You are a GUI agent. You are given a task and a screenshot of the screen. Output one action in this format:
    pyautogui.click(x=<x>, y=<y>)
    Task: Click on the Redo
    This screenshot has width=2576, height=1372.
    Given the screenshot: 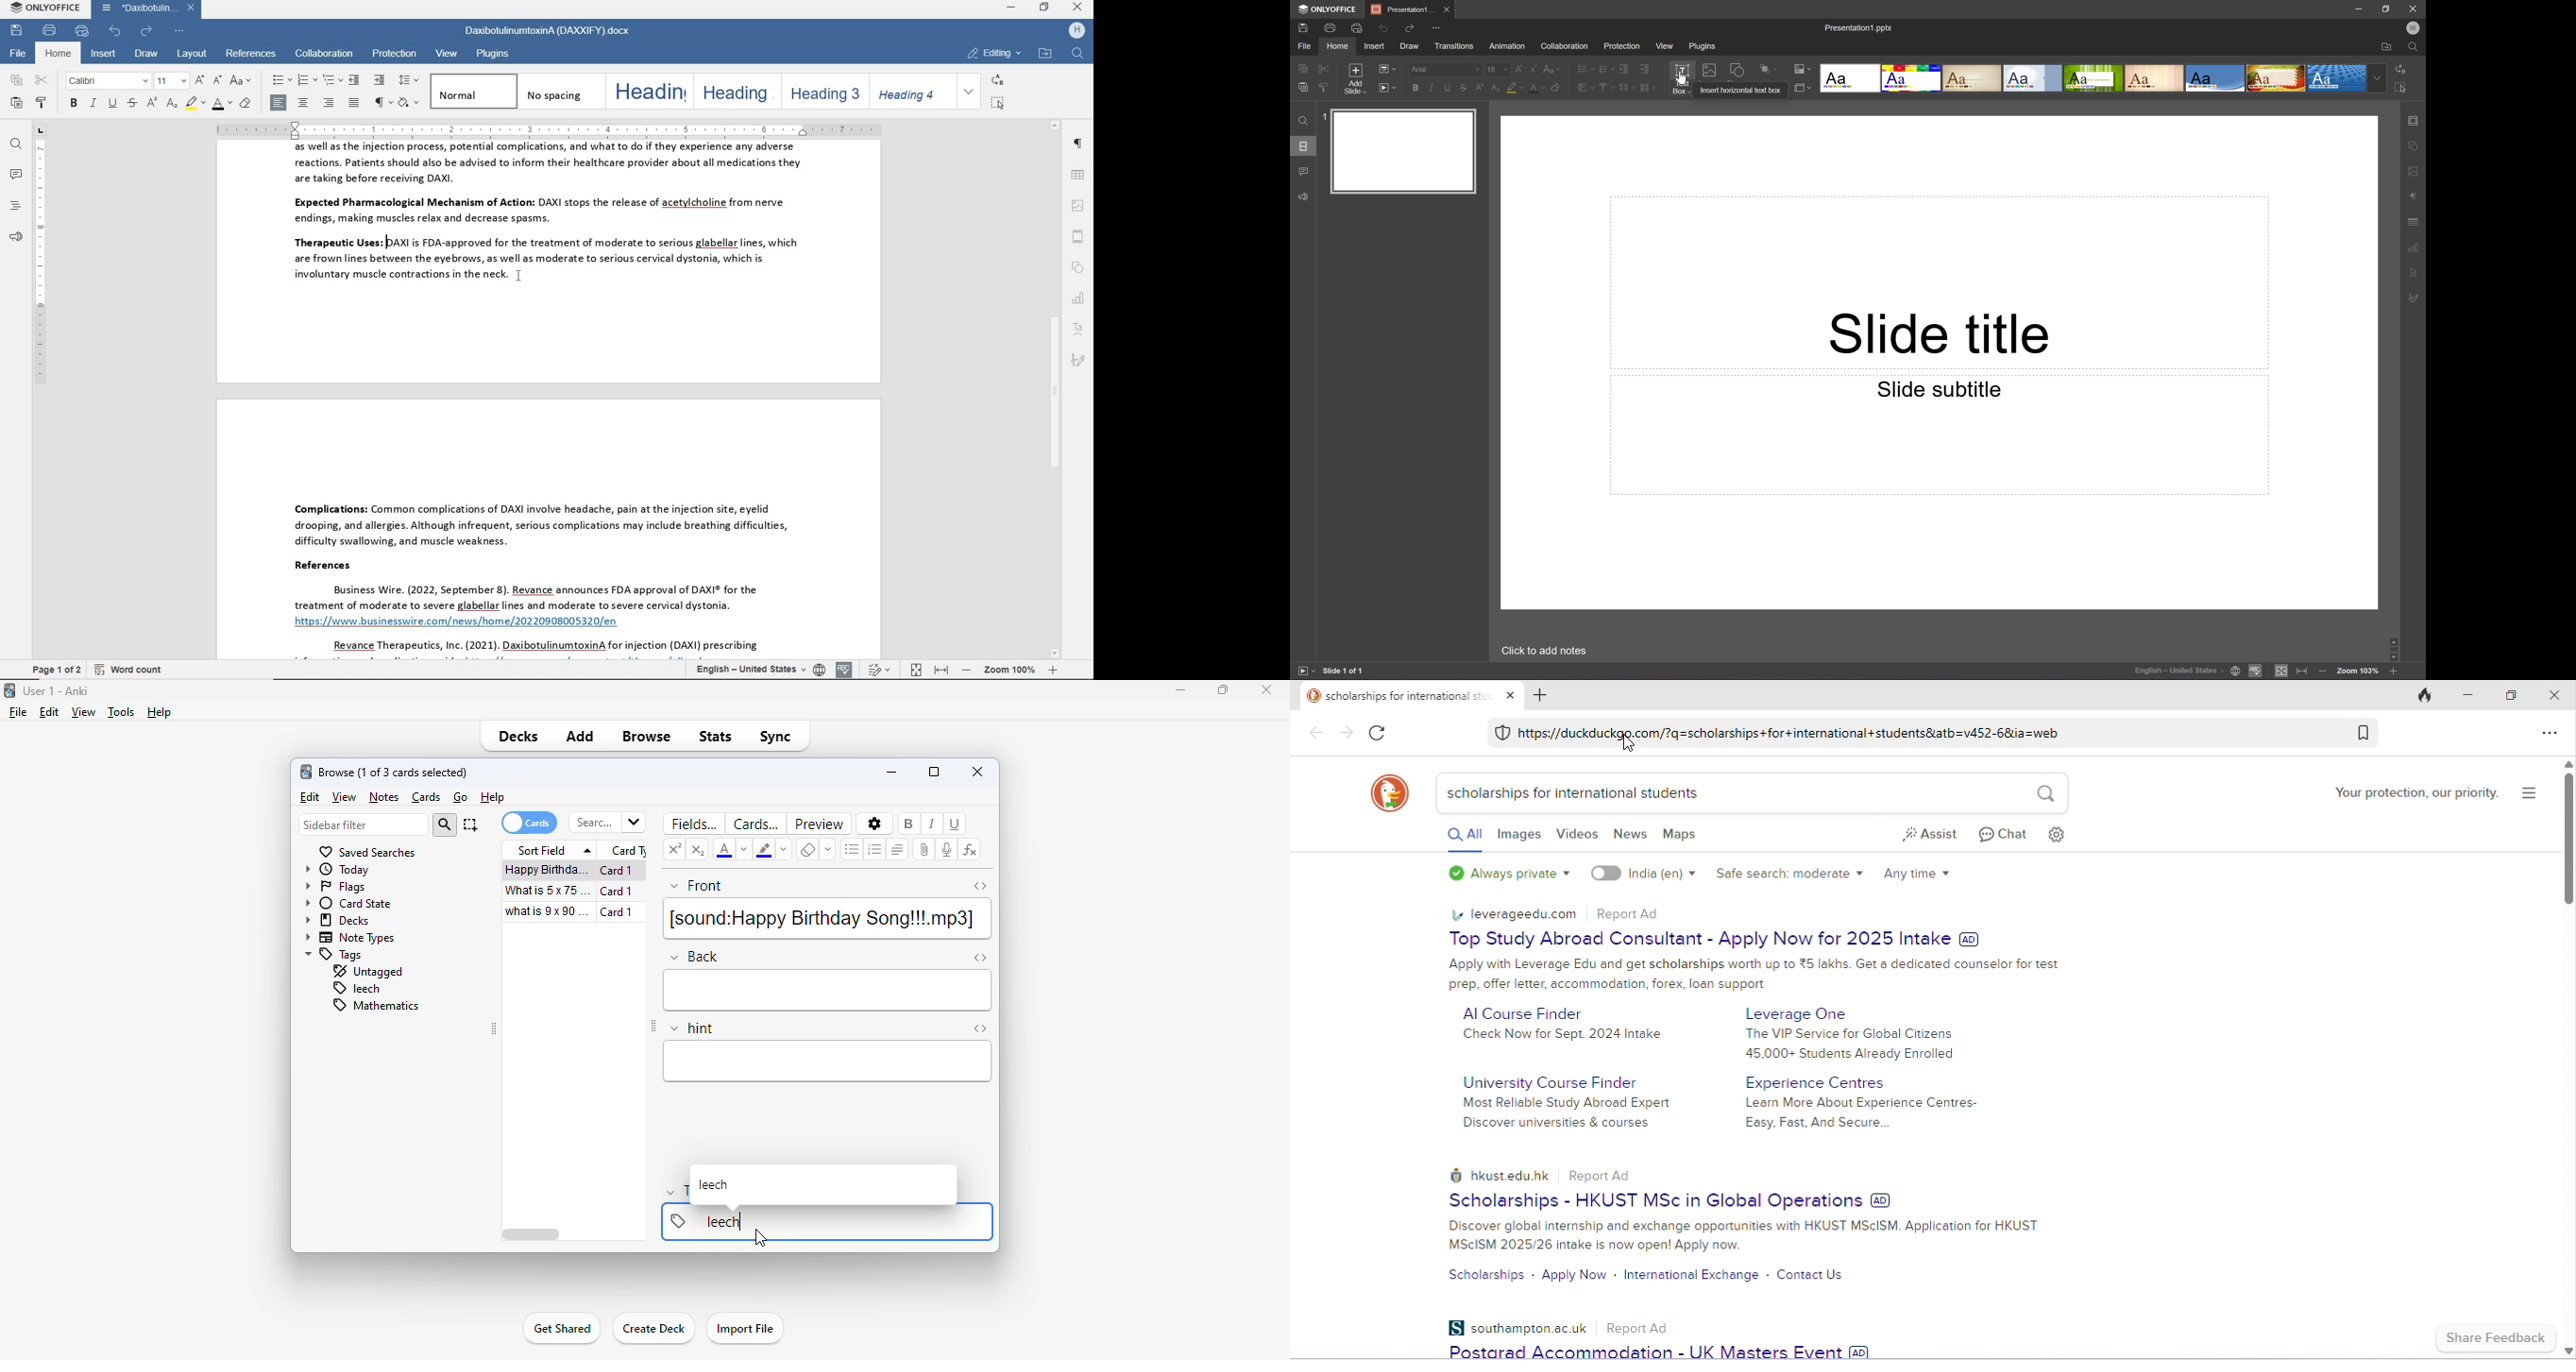 What is the action you would take?
    pyautogui.click(x=1411, y=29)
    